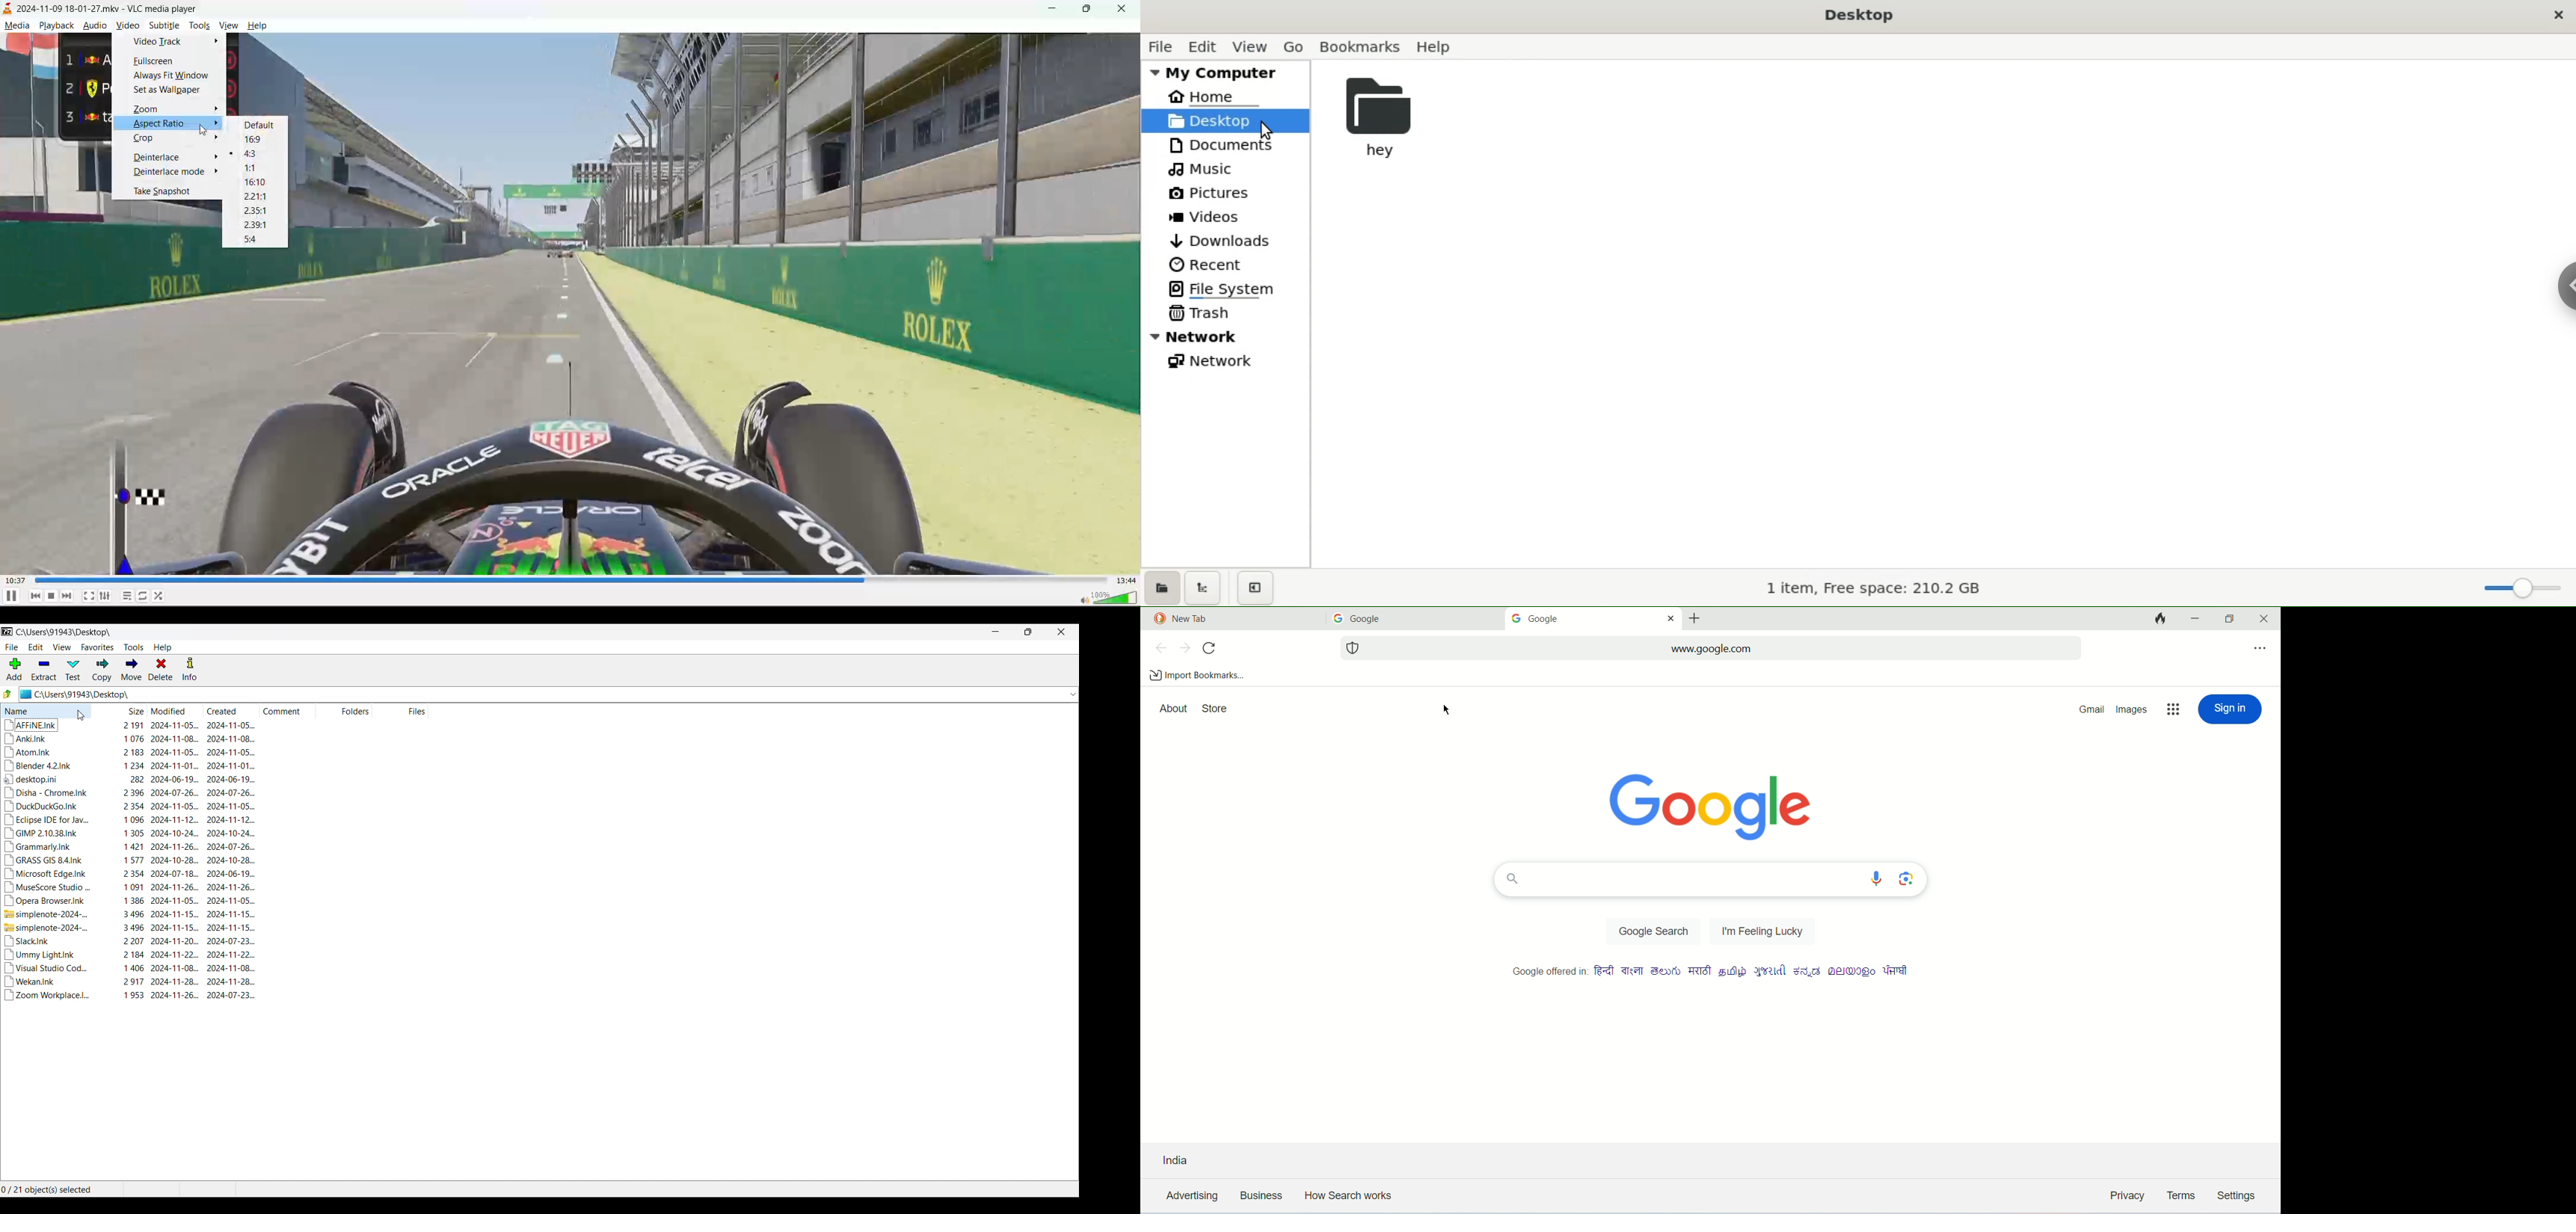  What do you see at coordinates (1573, 621) in the screenshot?
I see `google tab` at bounding box center [1573, 621].